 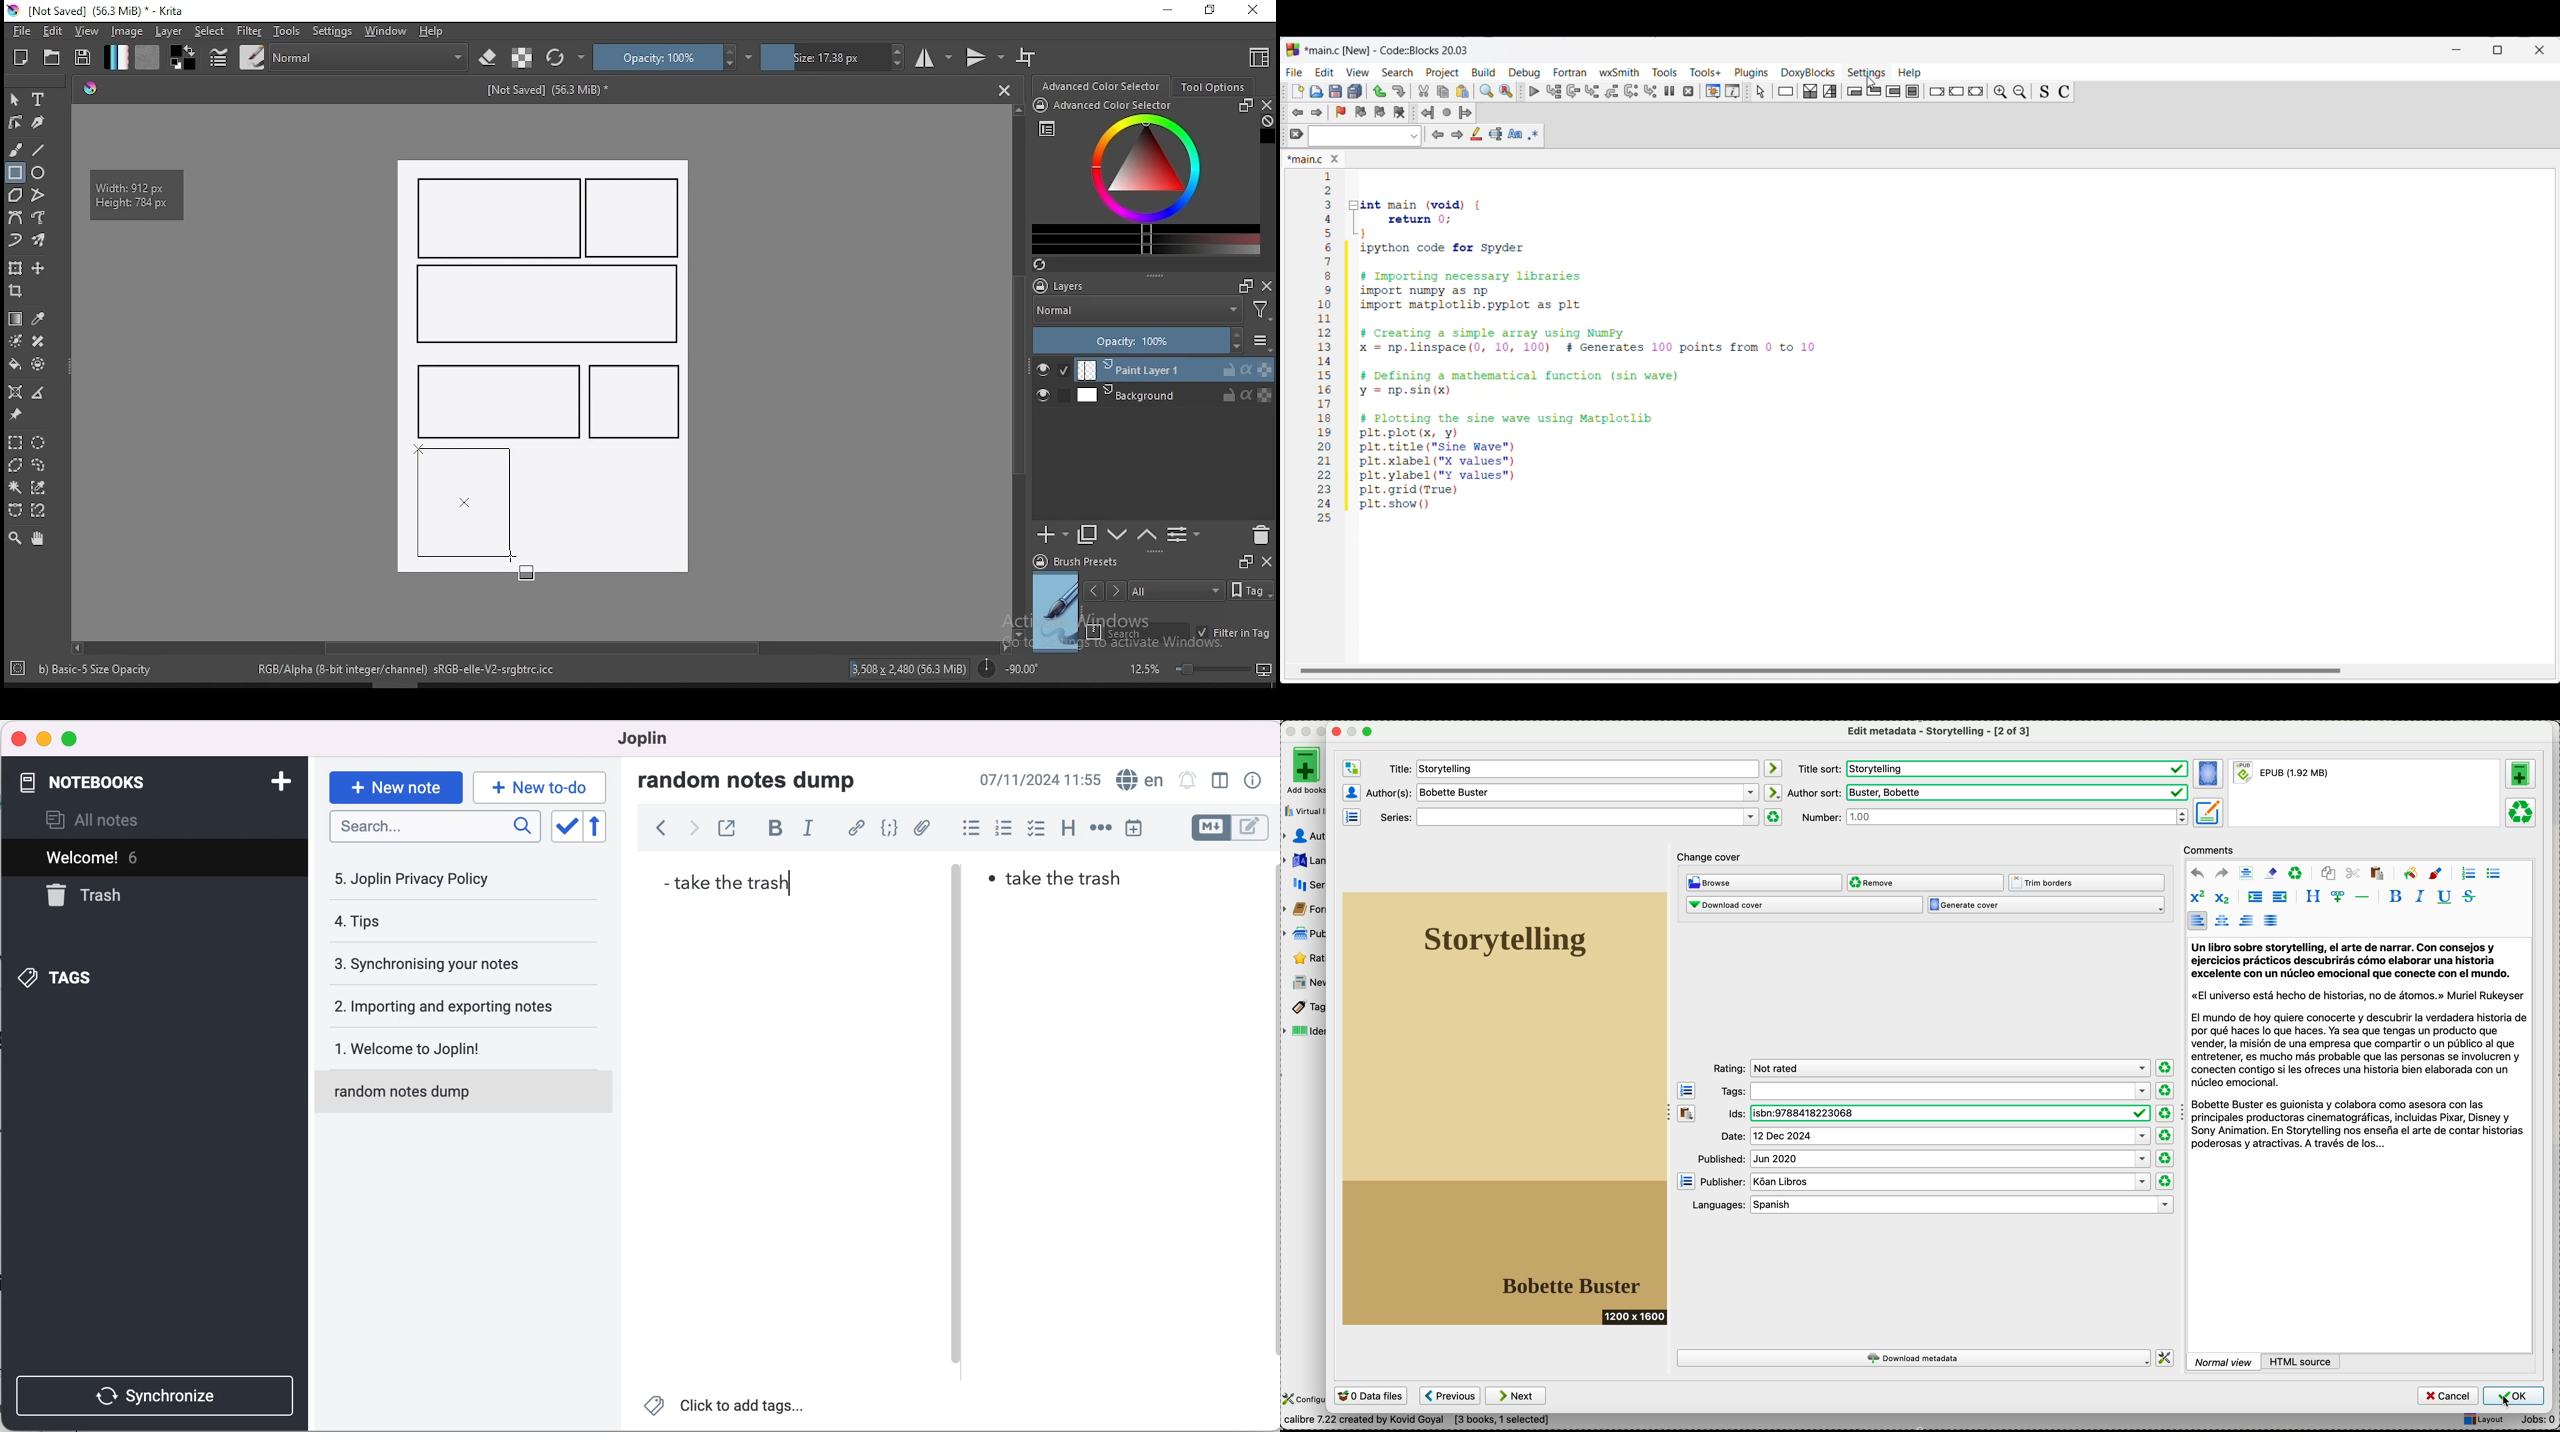 What do you see at coordinates (93, 977) in the screenshot?
I see `tags` at bounding box center [93, 977].